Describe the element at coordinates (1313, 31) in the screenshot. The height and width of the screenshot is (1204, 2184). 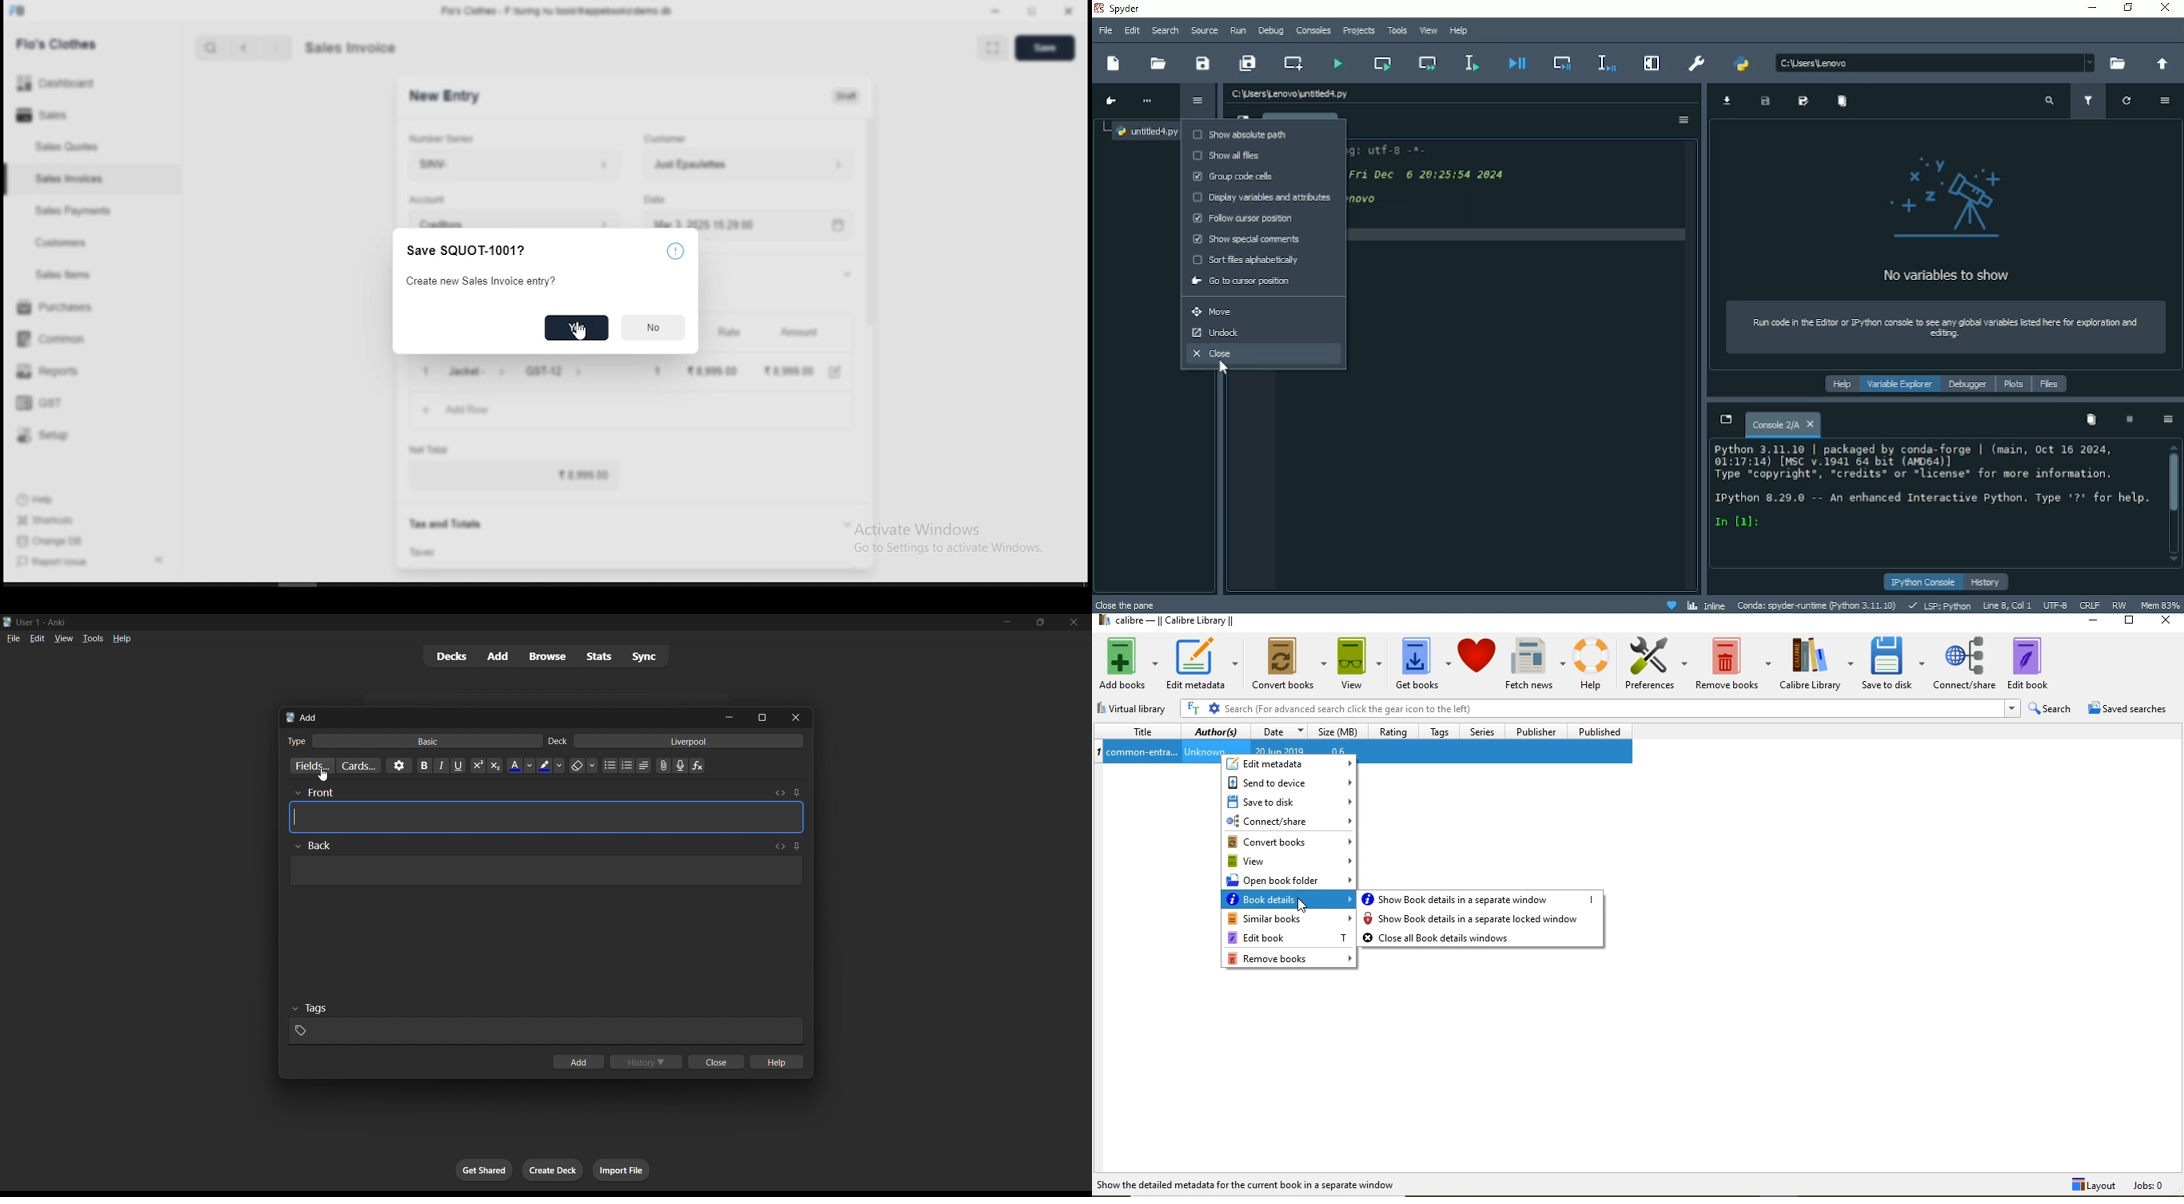
I see `Consoles` at that location.